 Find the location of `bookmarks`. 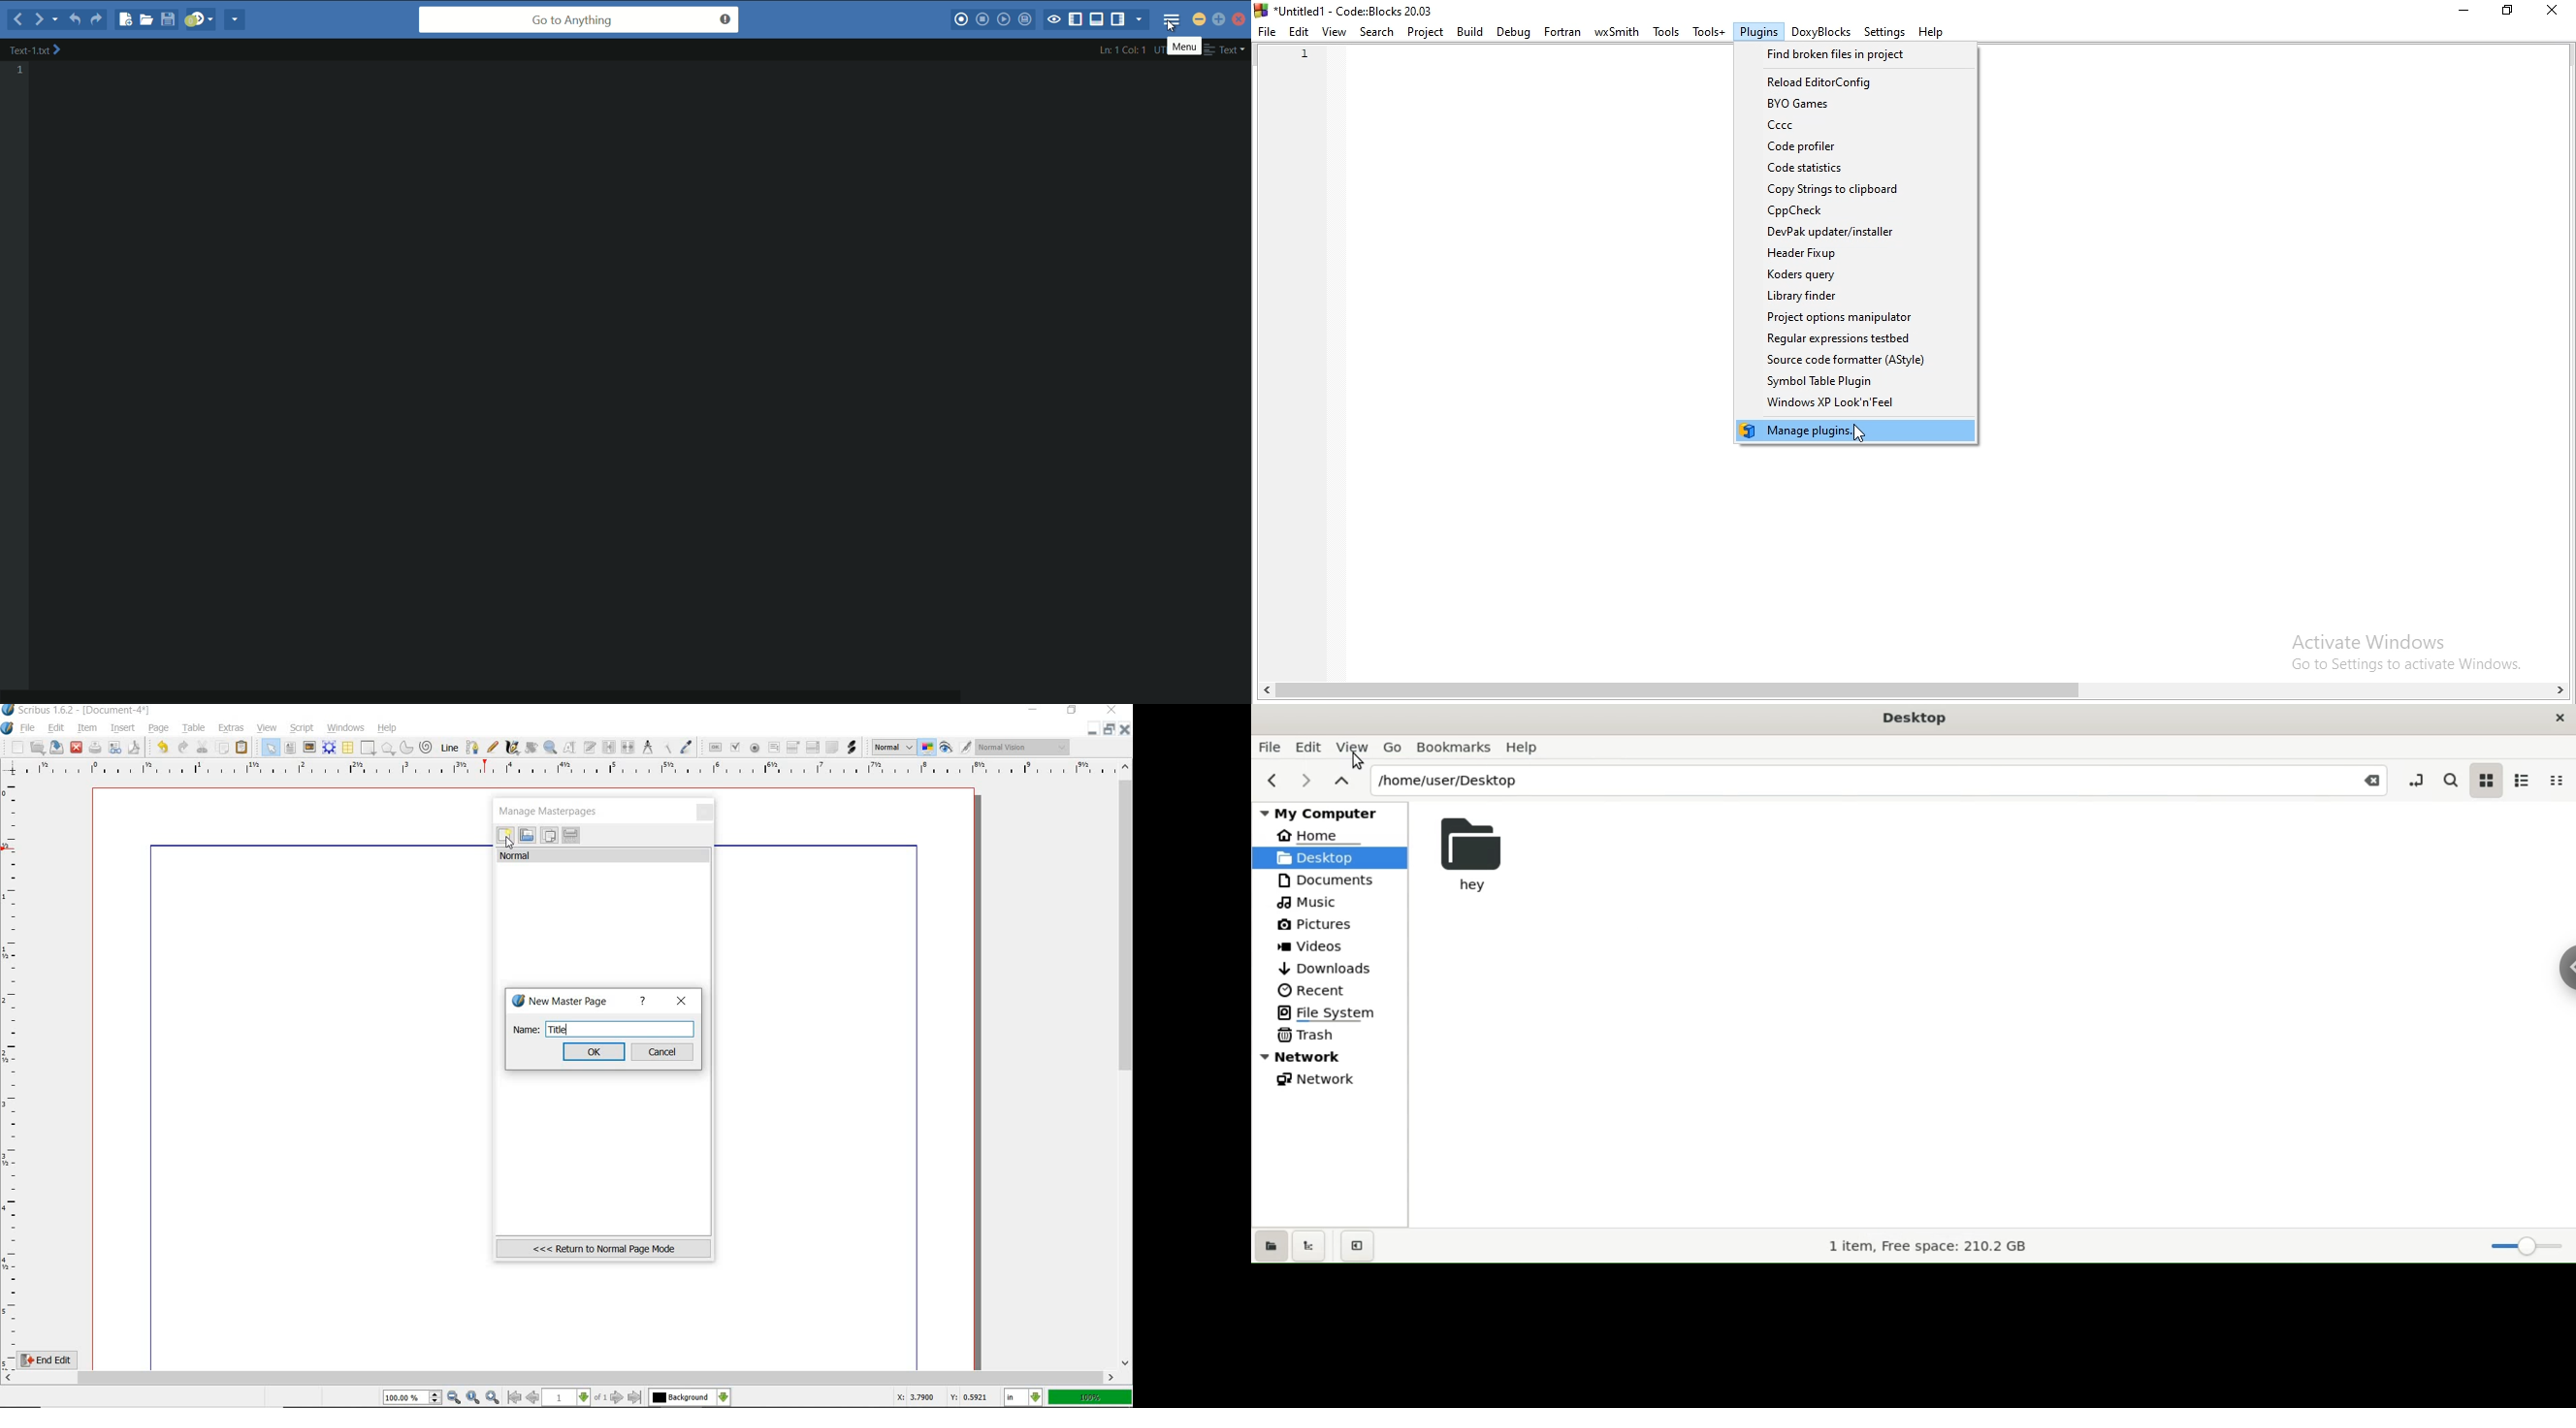

bookmarks is located at coordinates (1456, 745).